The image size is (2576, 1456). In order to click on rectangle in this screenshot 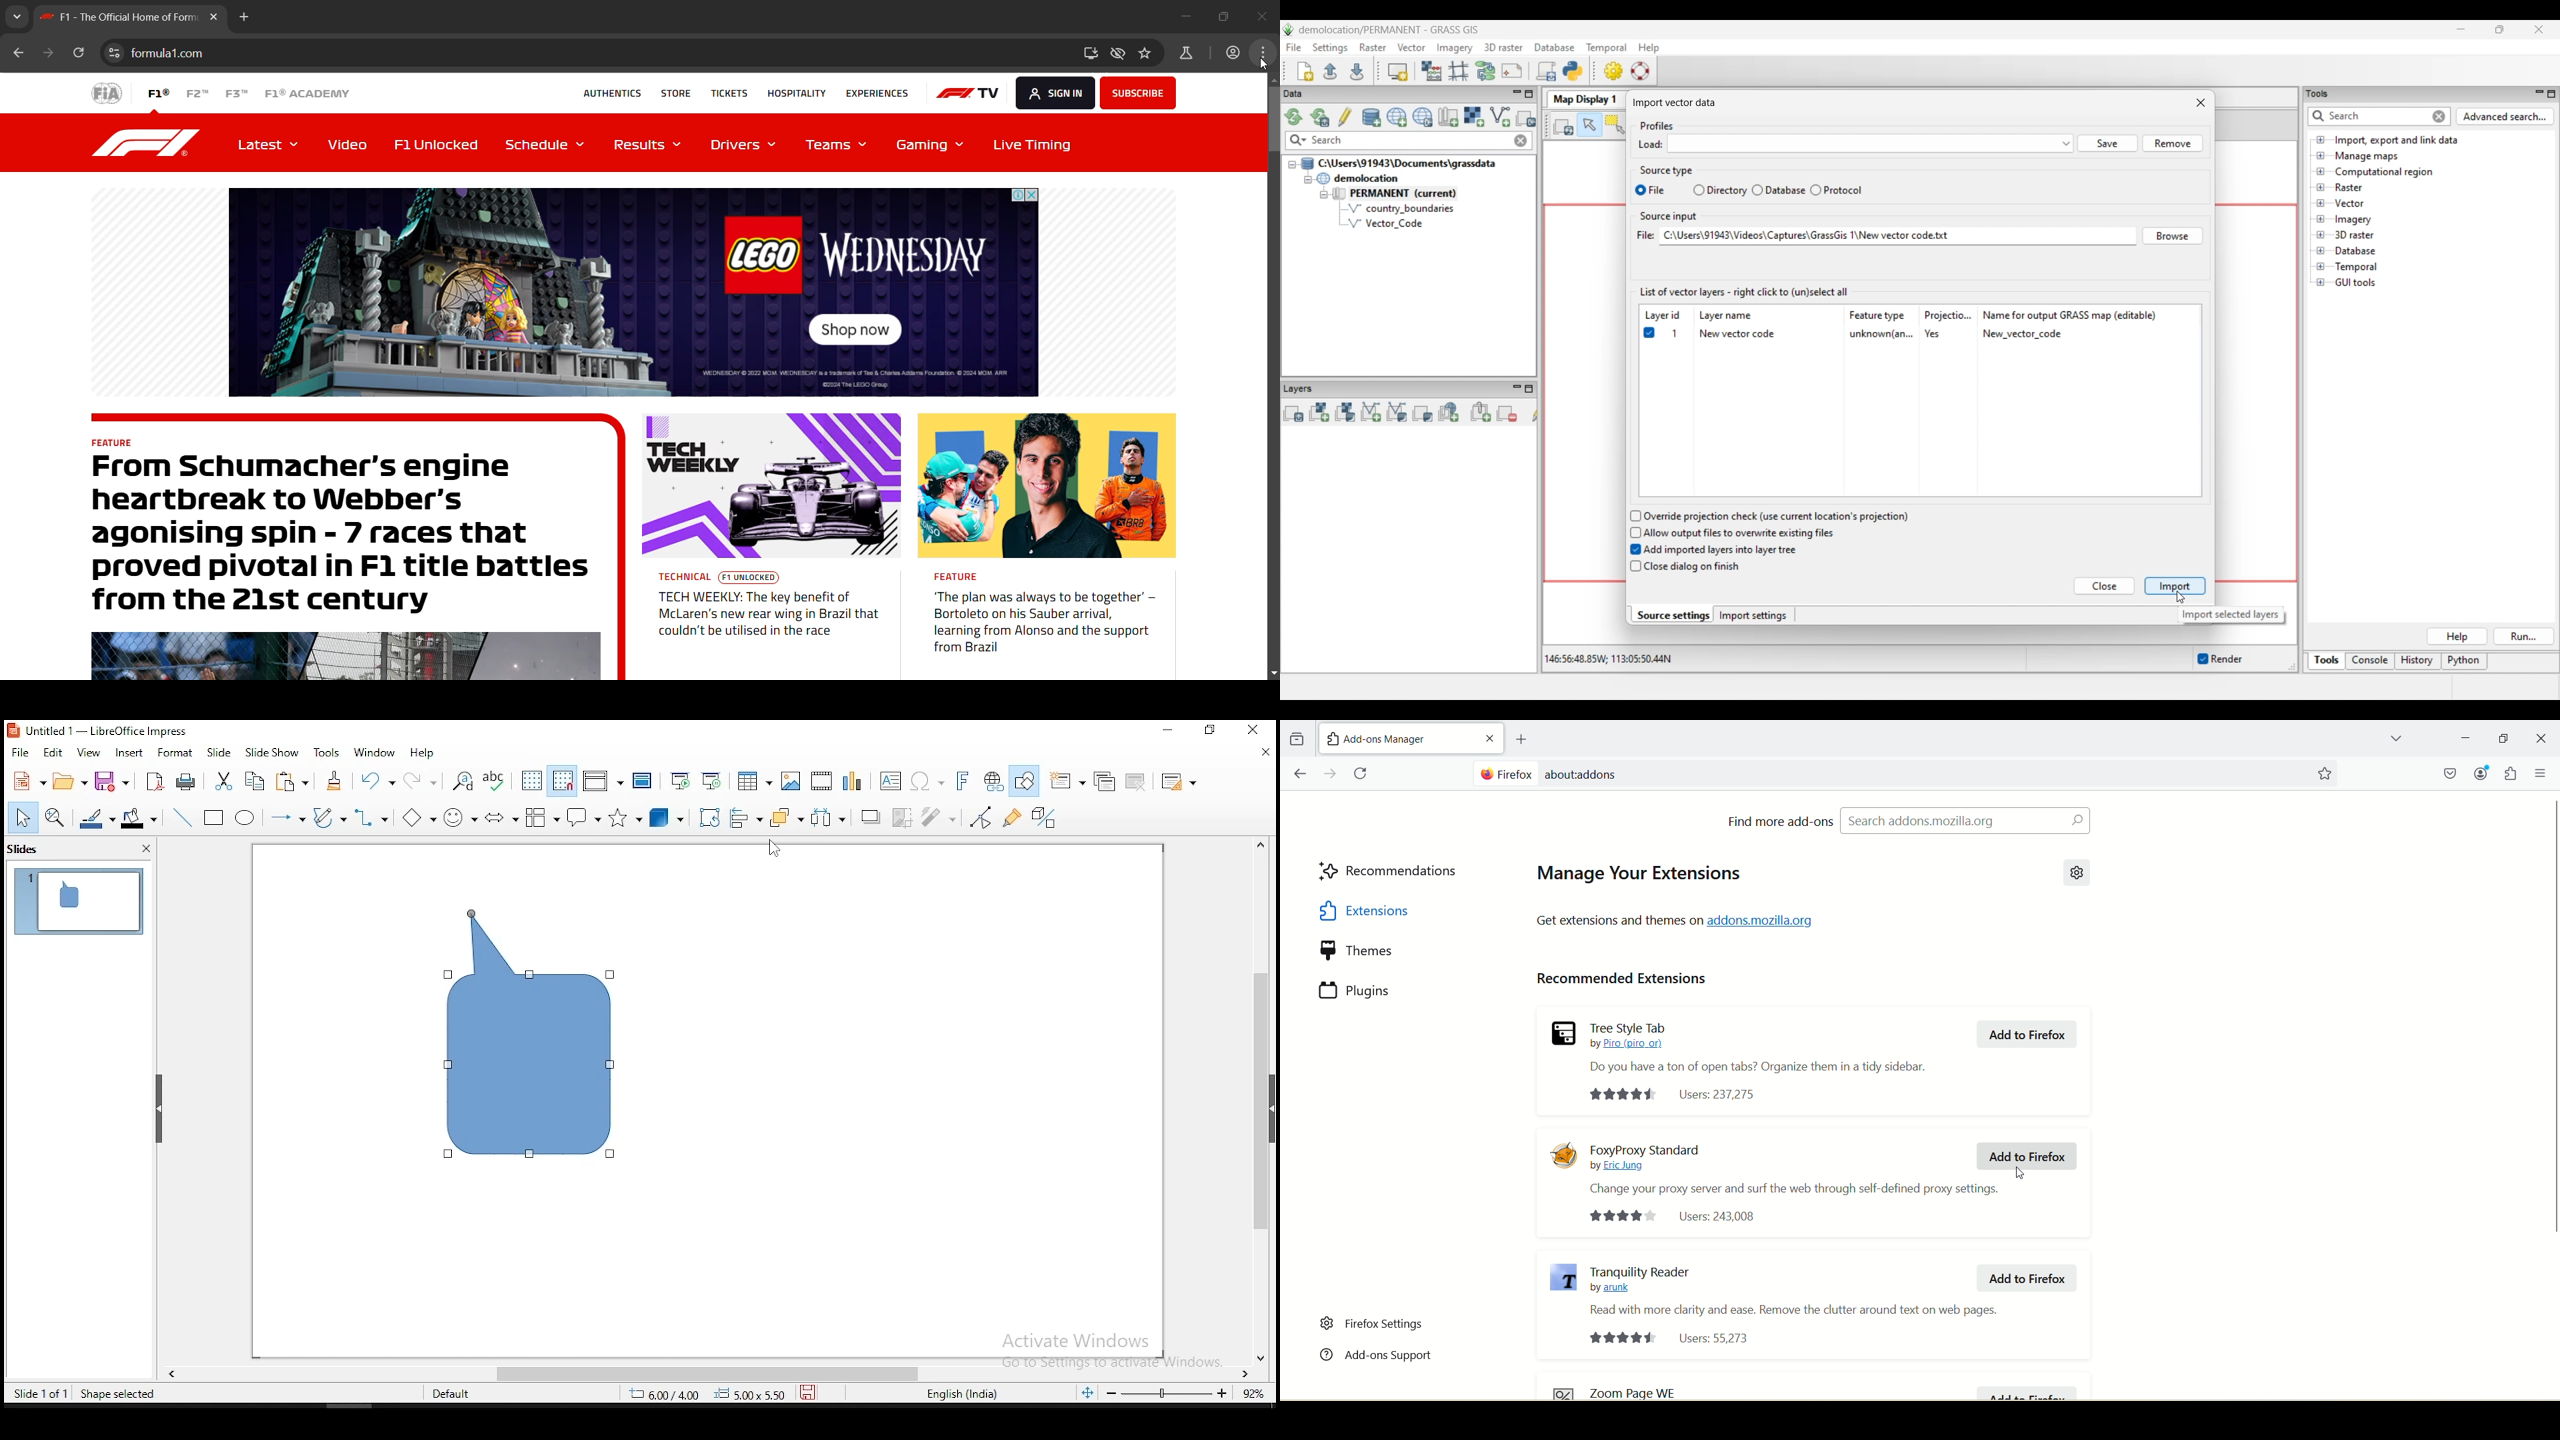, I will do `click(215, 818)`.